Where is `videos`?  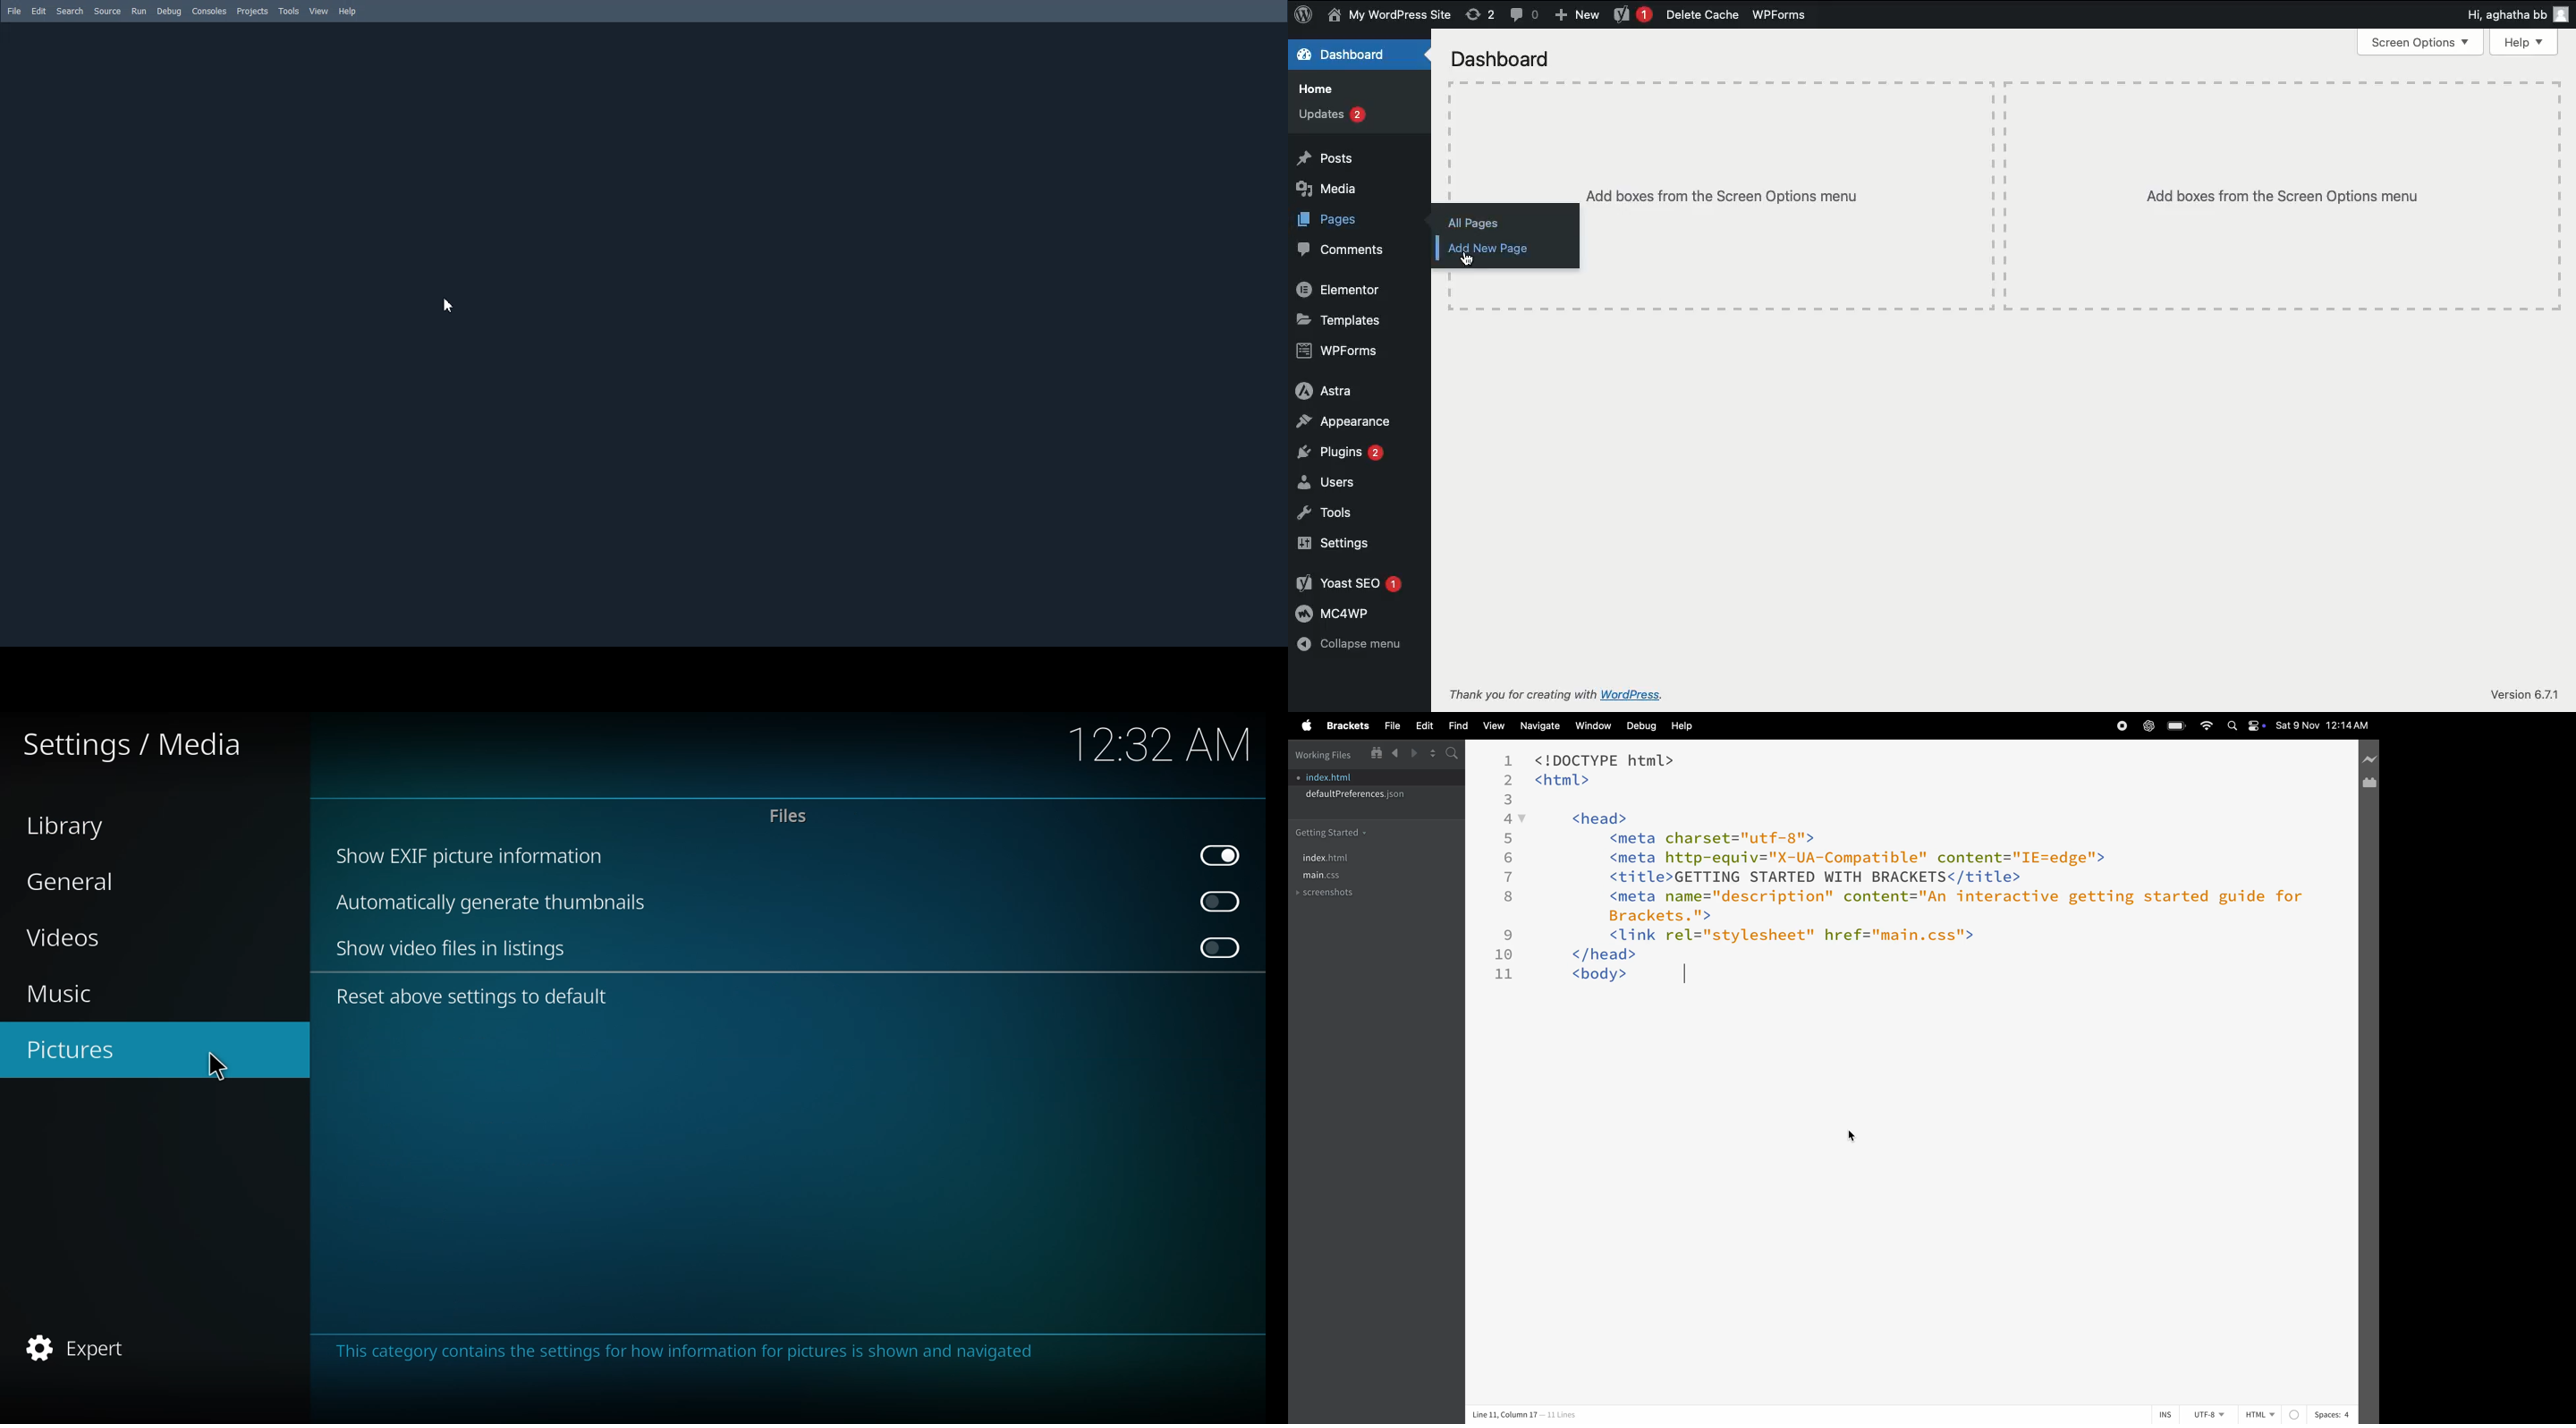
videos is located at coordinates (69, 935).